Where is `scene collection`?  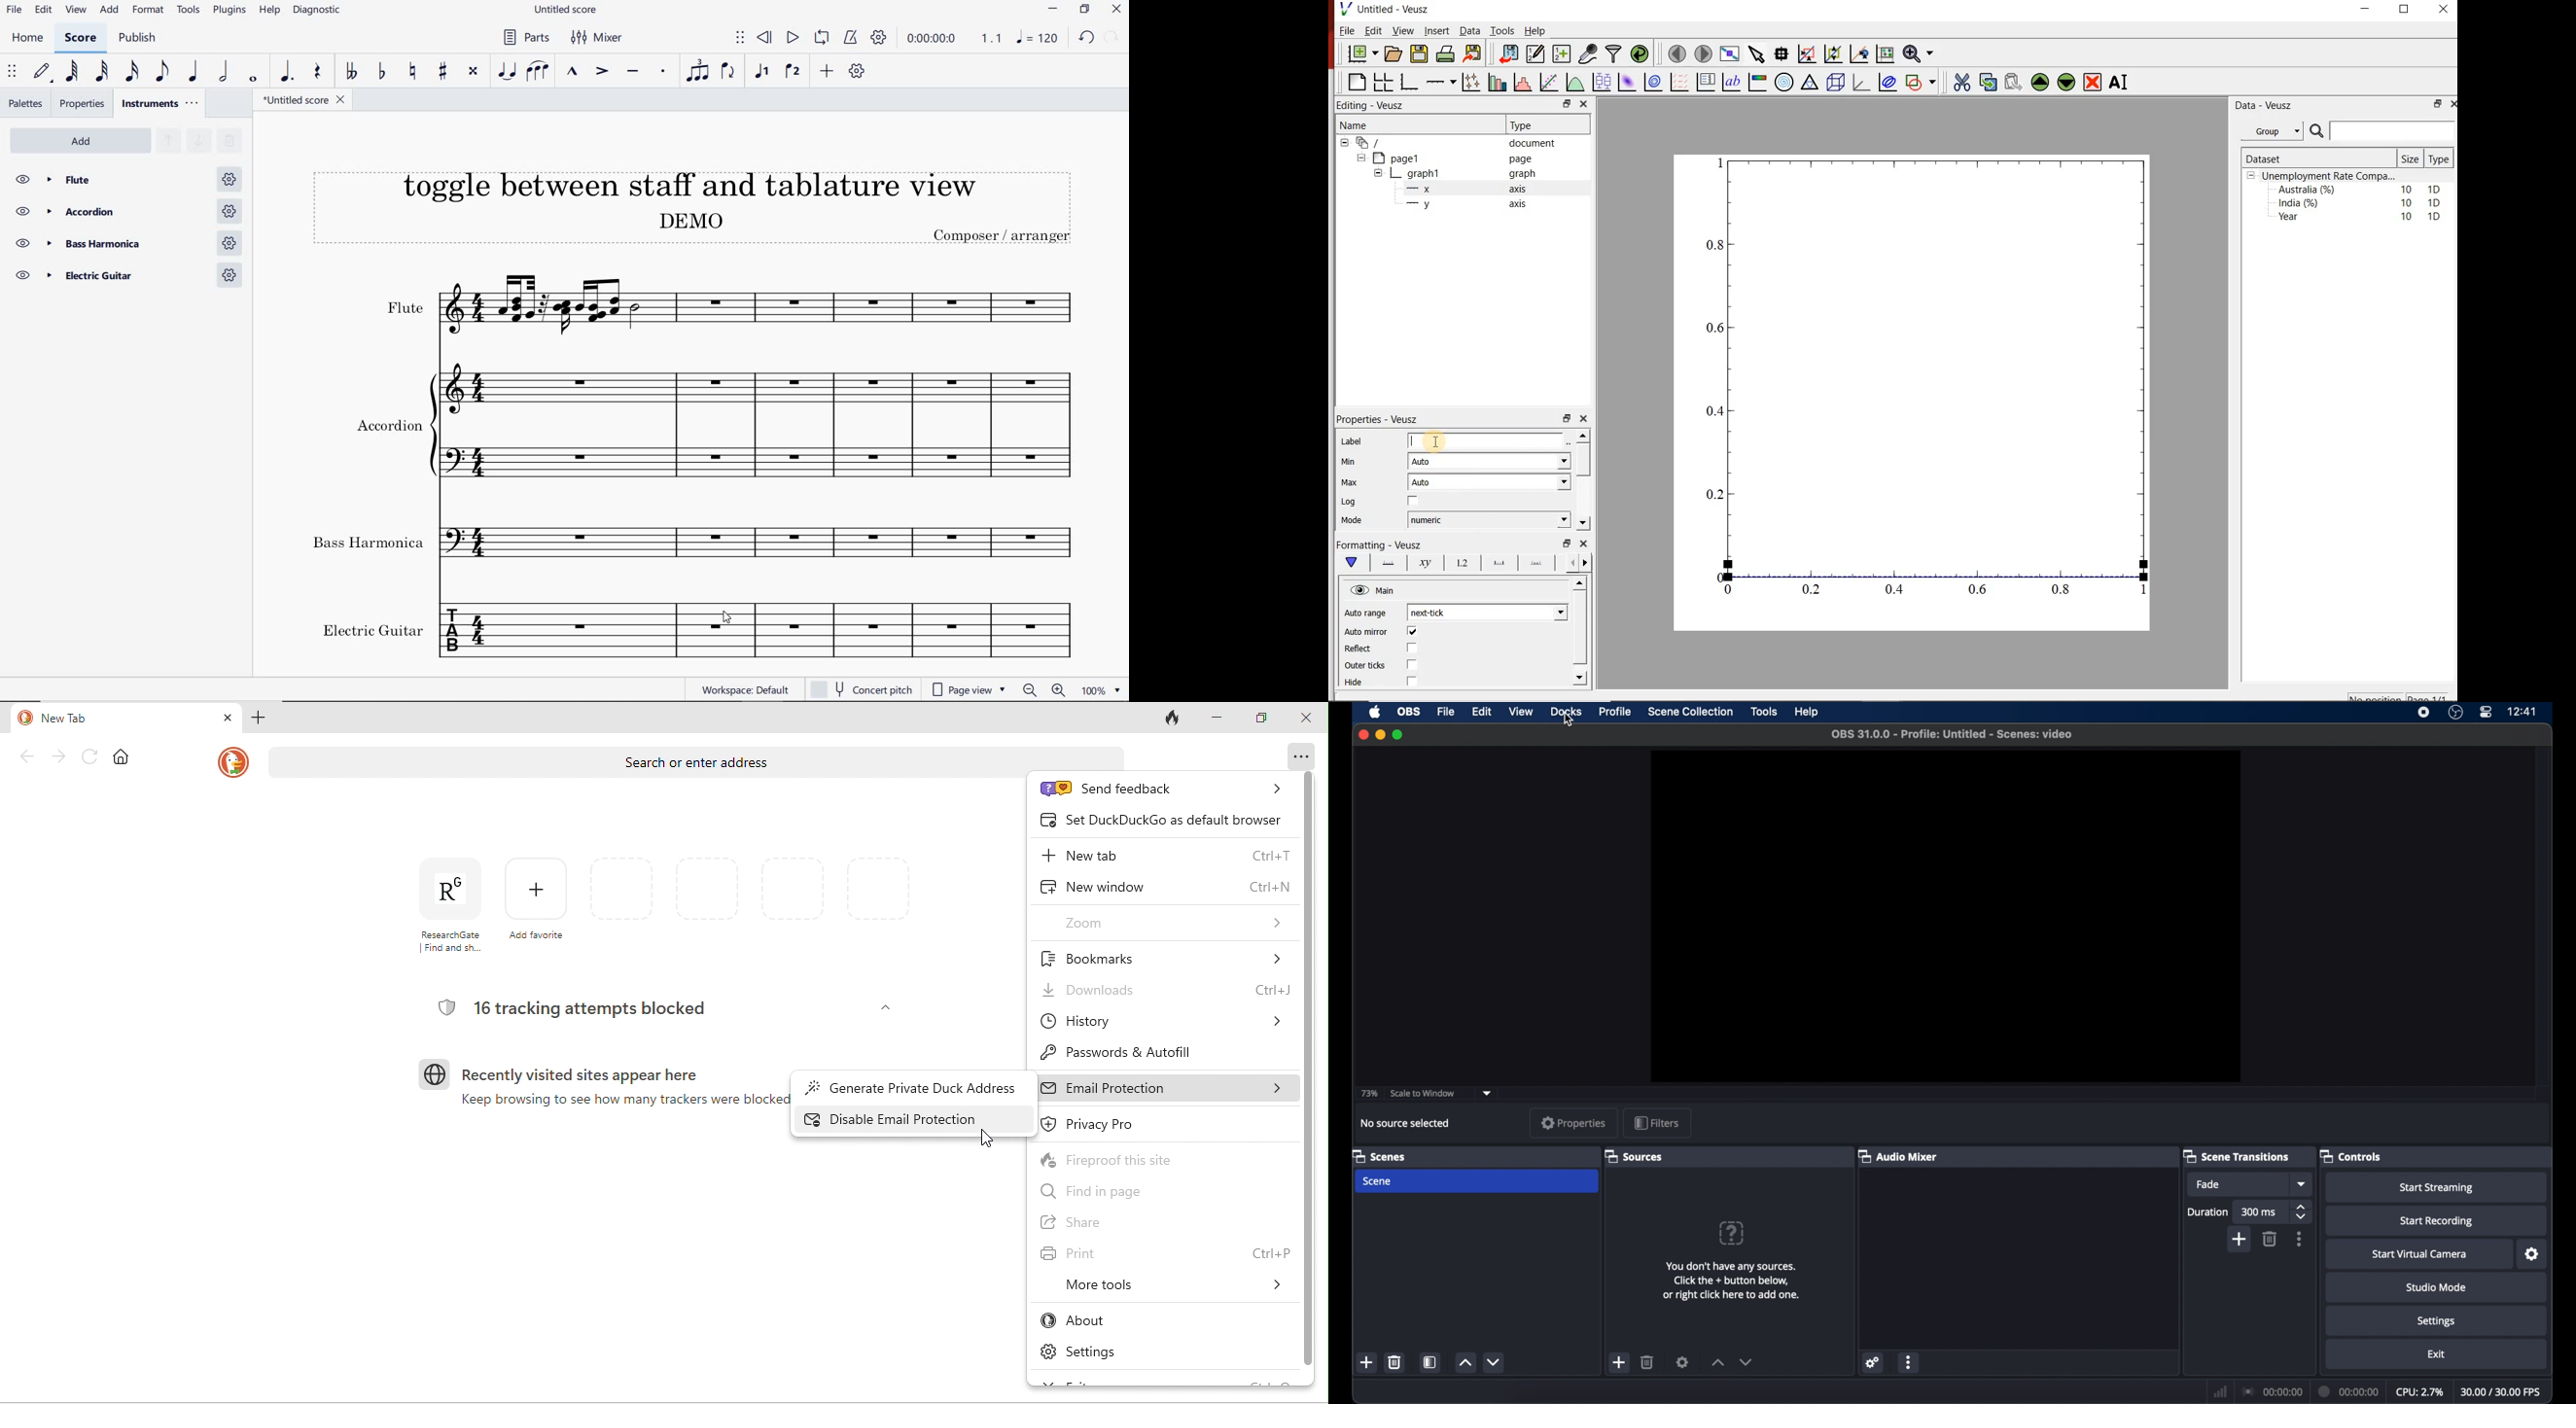
scene collection is located at coordinates (1690, 711).